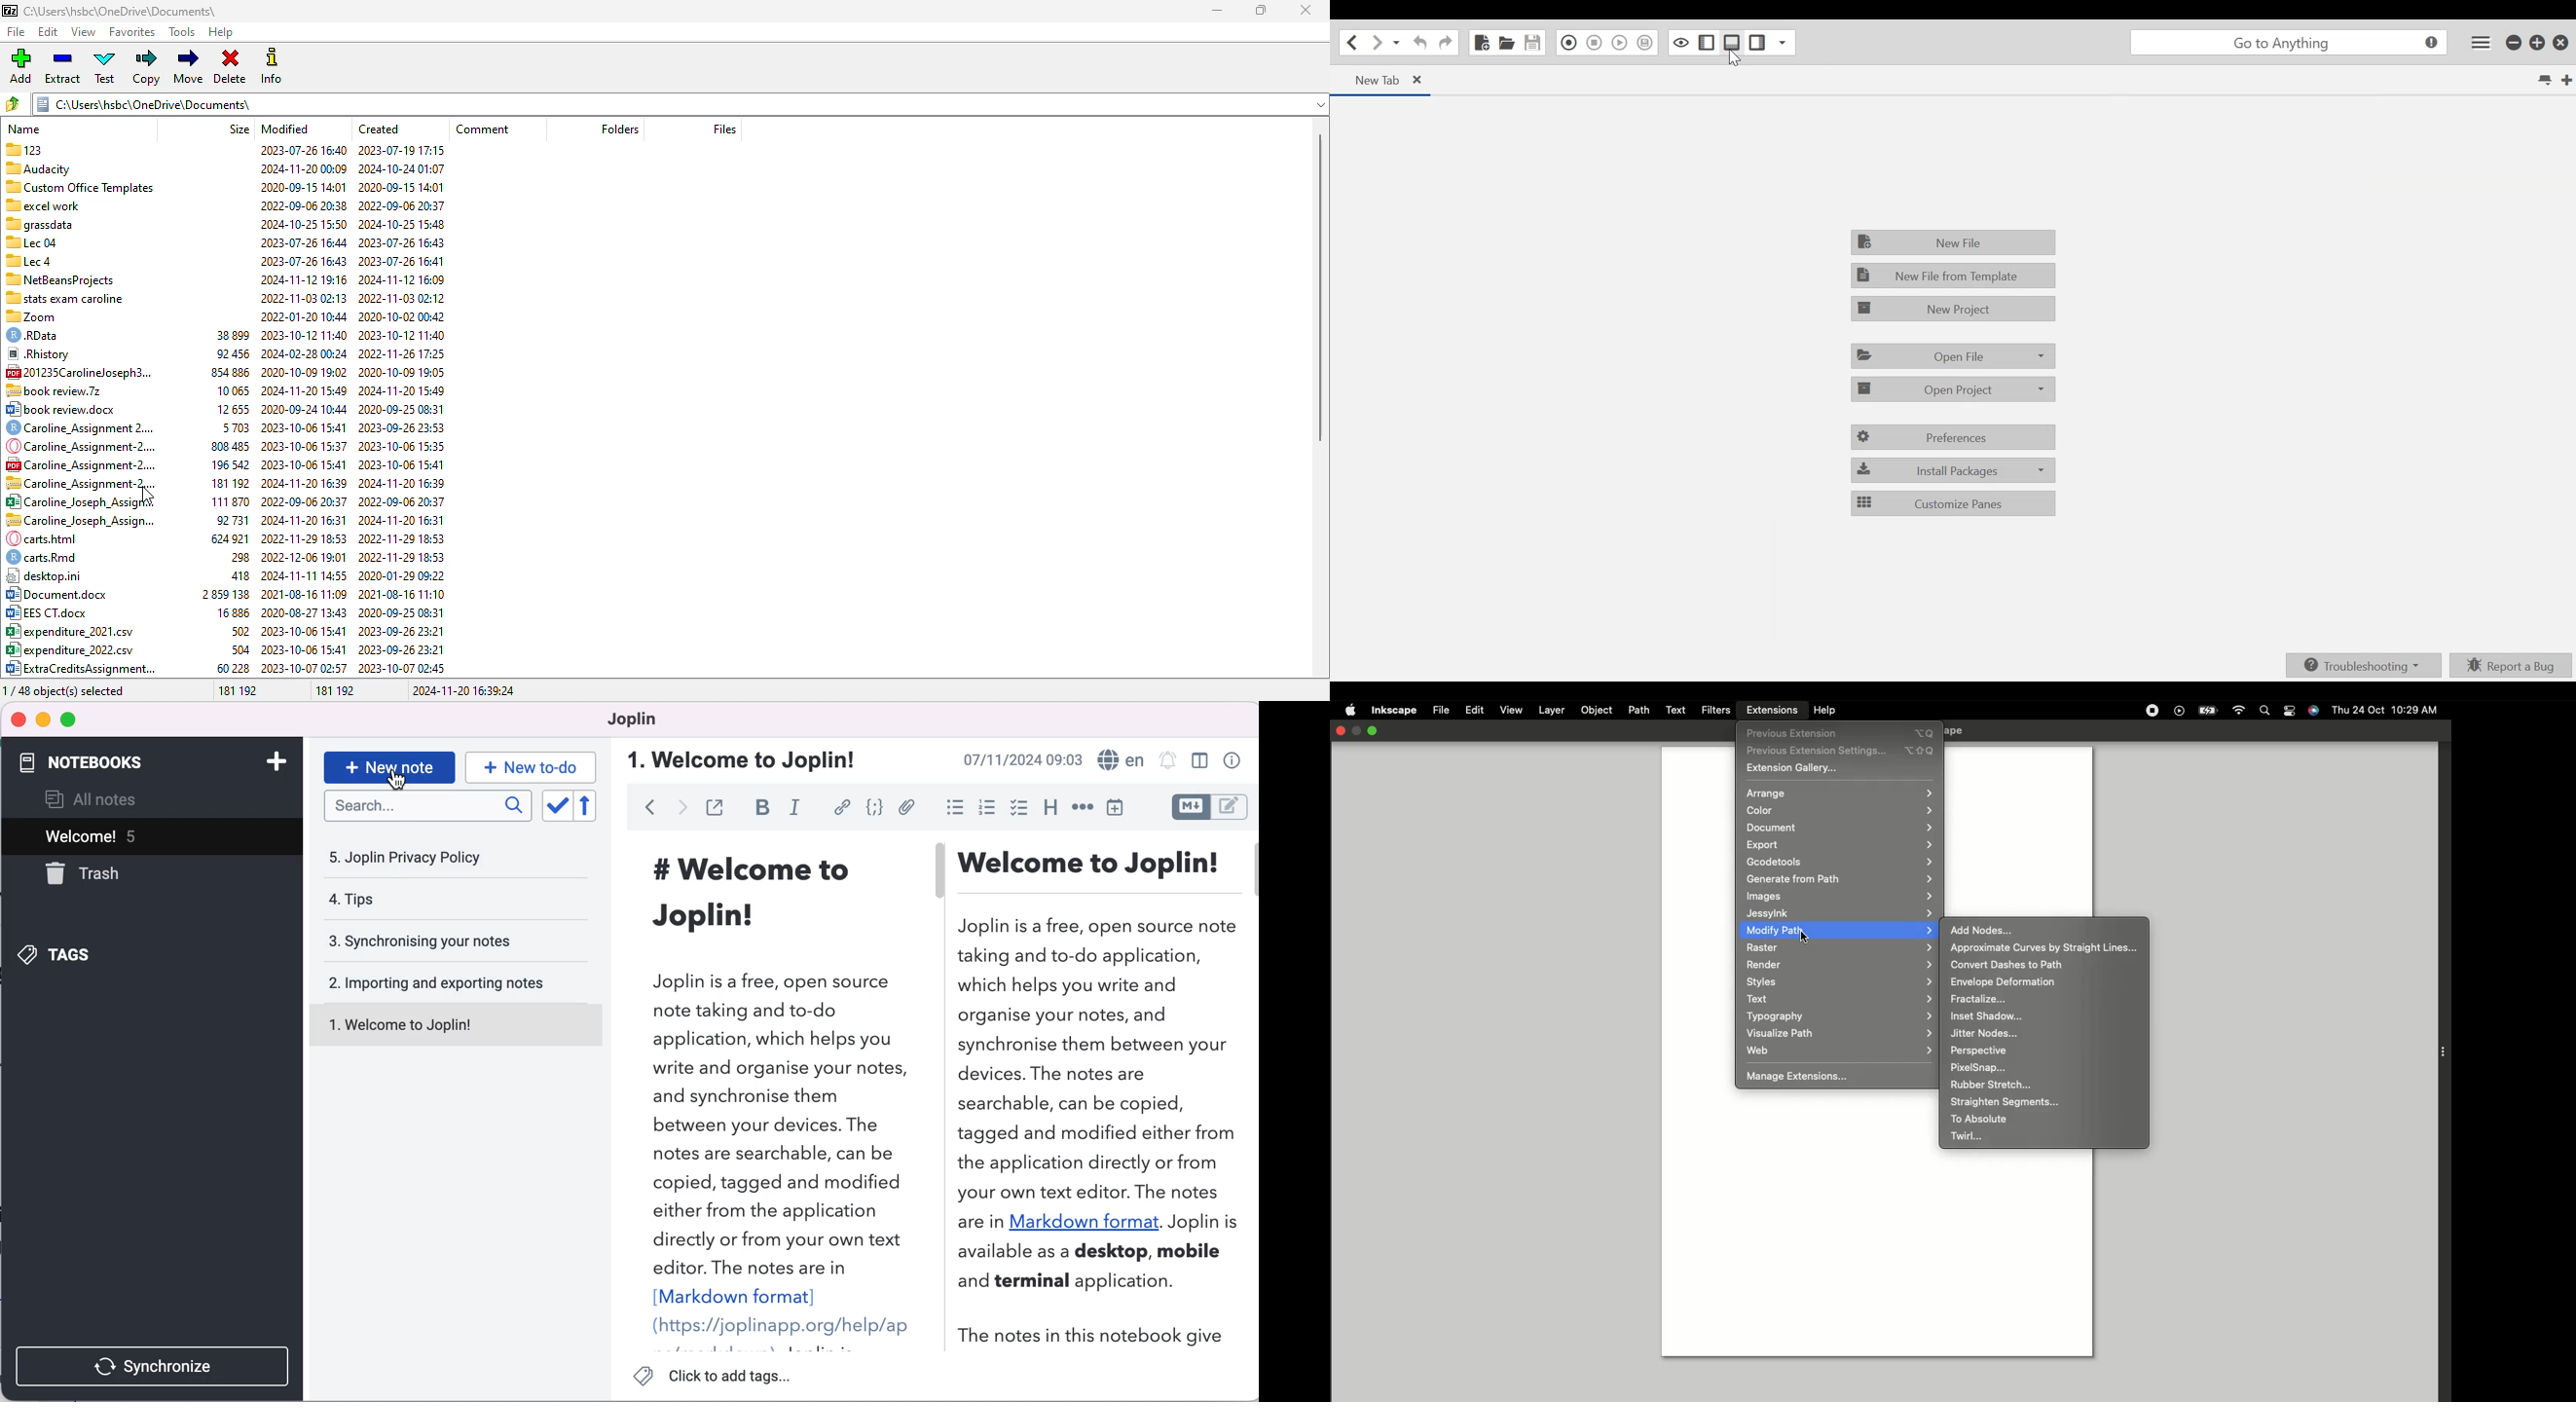 The width and height of the screenshot is (2576, 1428). What do you see at coordinates (270, 761) in the screenshot?
I see `add note` at bounding box center [270, 761].